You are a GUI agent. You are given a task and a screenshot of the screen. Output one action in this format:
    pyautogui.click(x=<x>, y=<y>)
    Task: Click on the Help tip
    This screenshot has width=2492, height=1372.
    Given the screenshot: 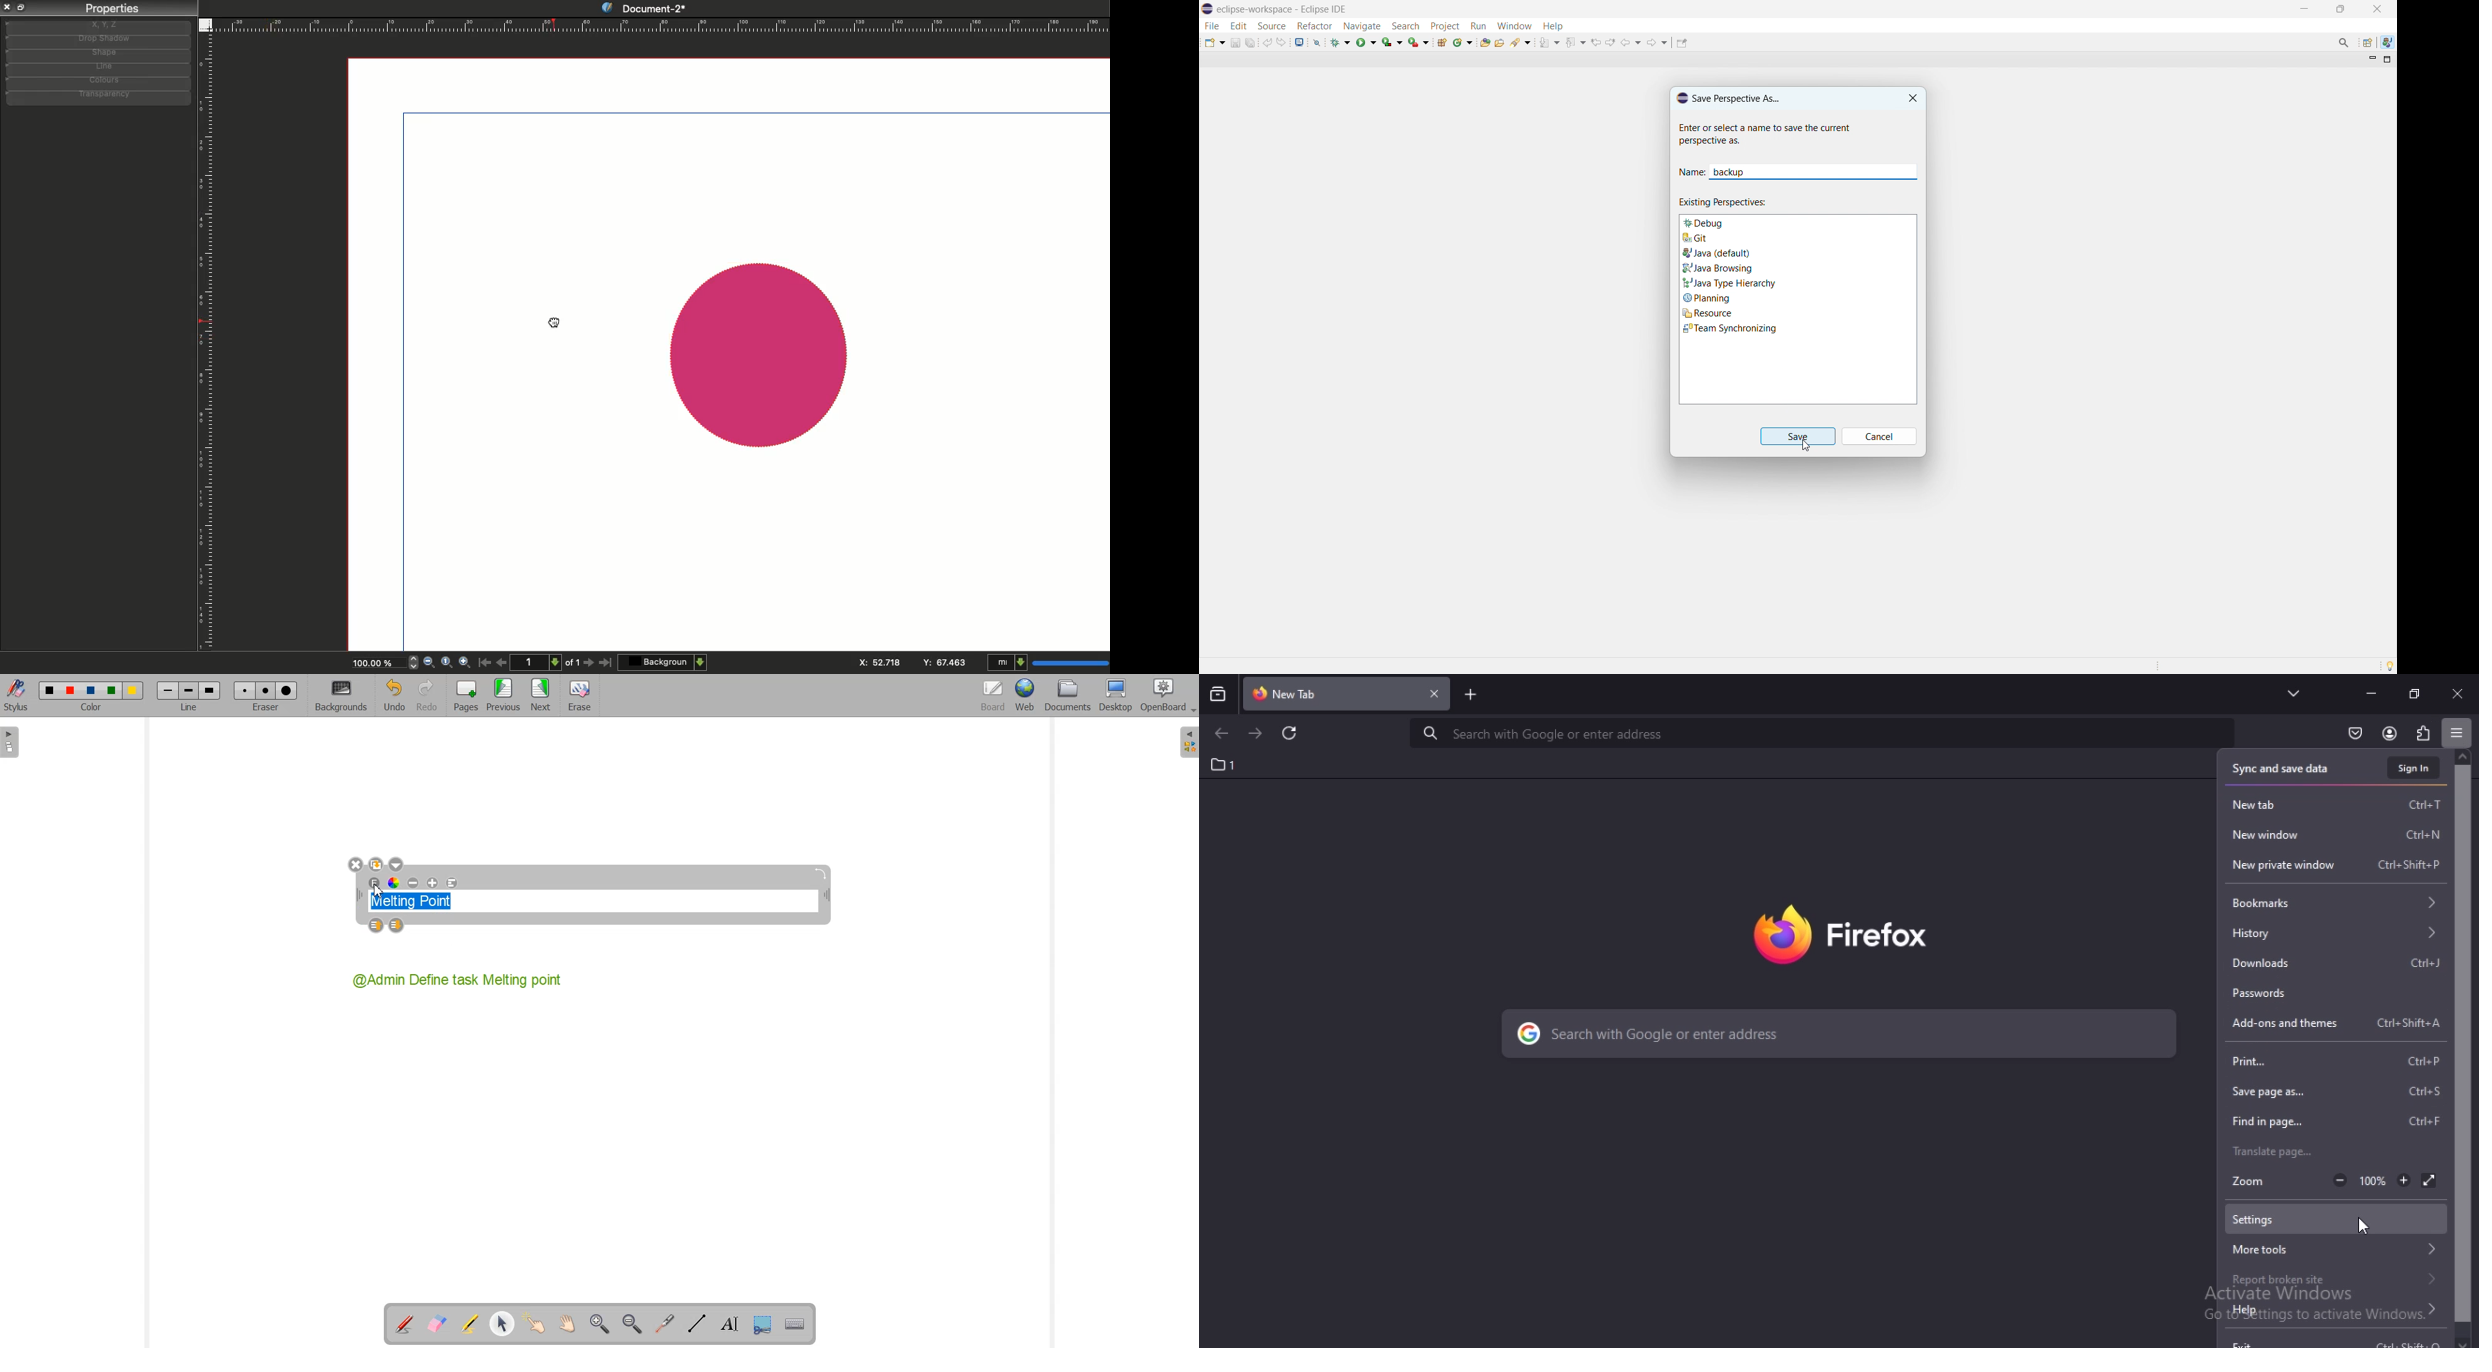 What is the action you would take?
    pyautogui.click(x=1766, y=134)
    